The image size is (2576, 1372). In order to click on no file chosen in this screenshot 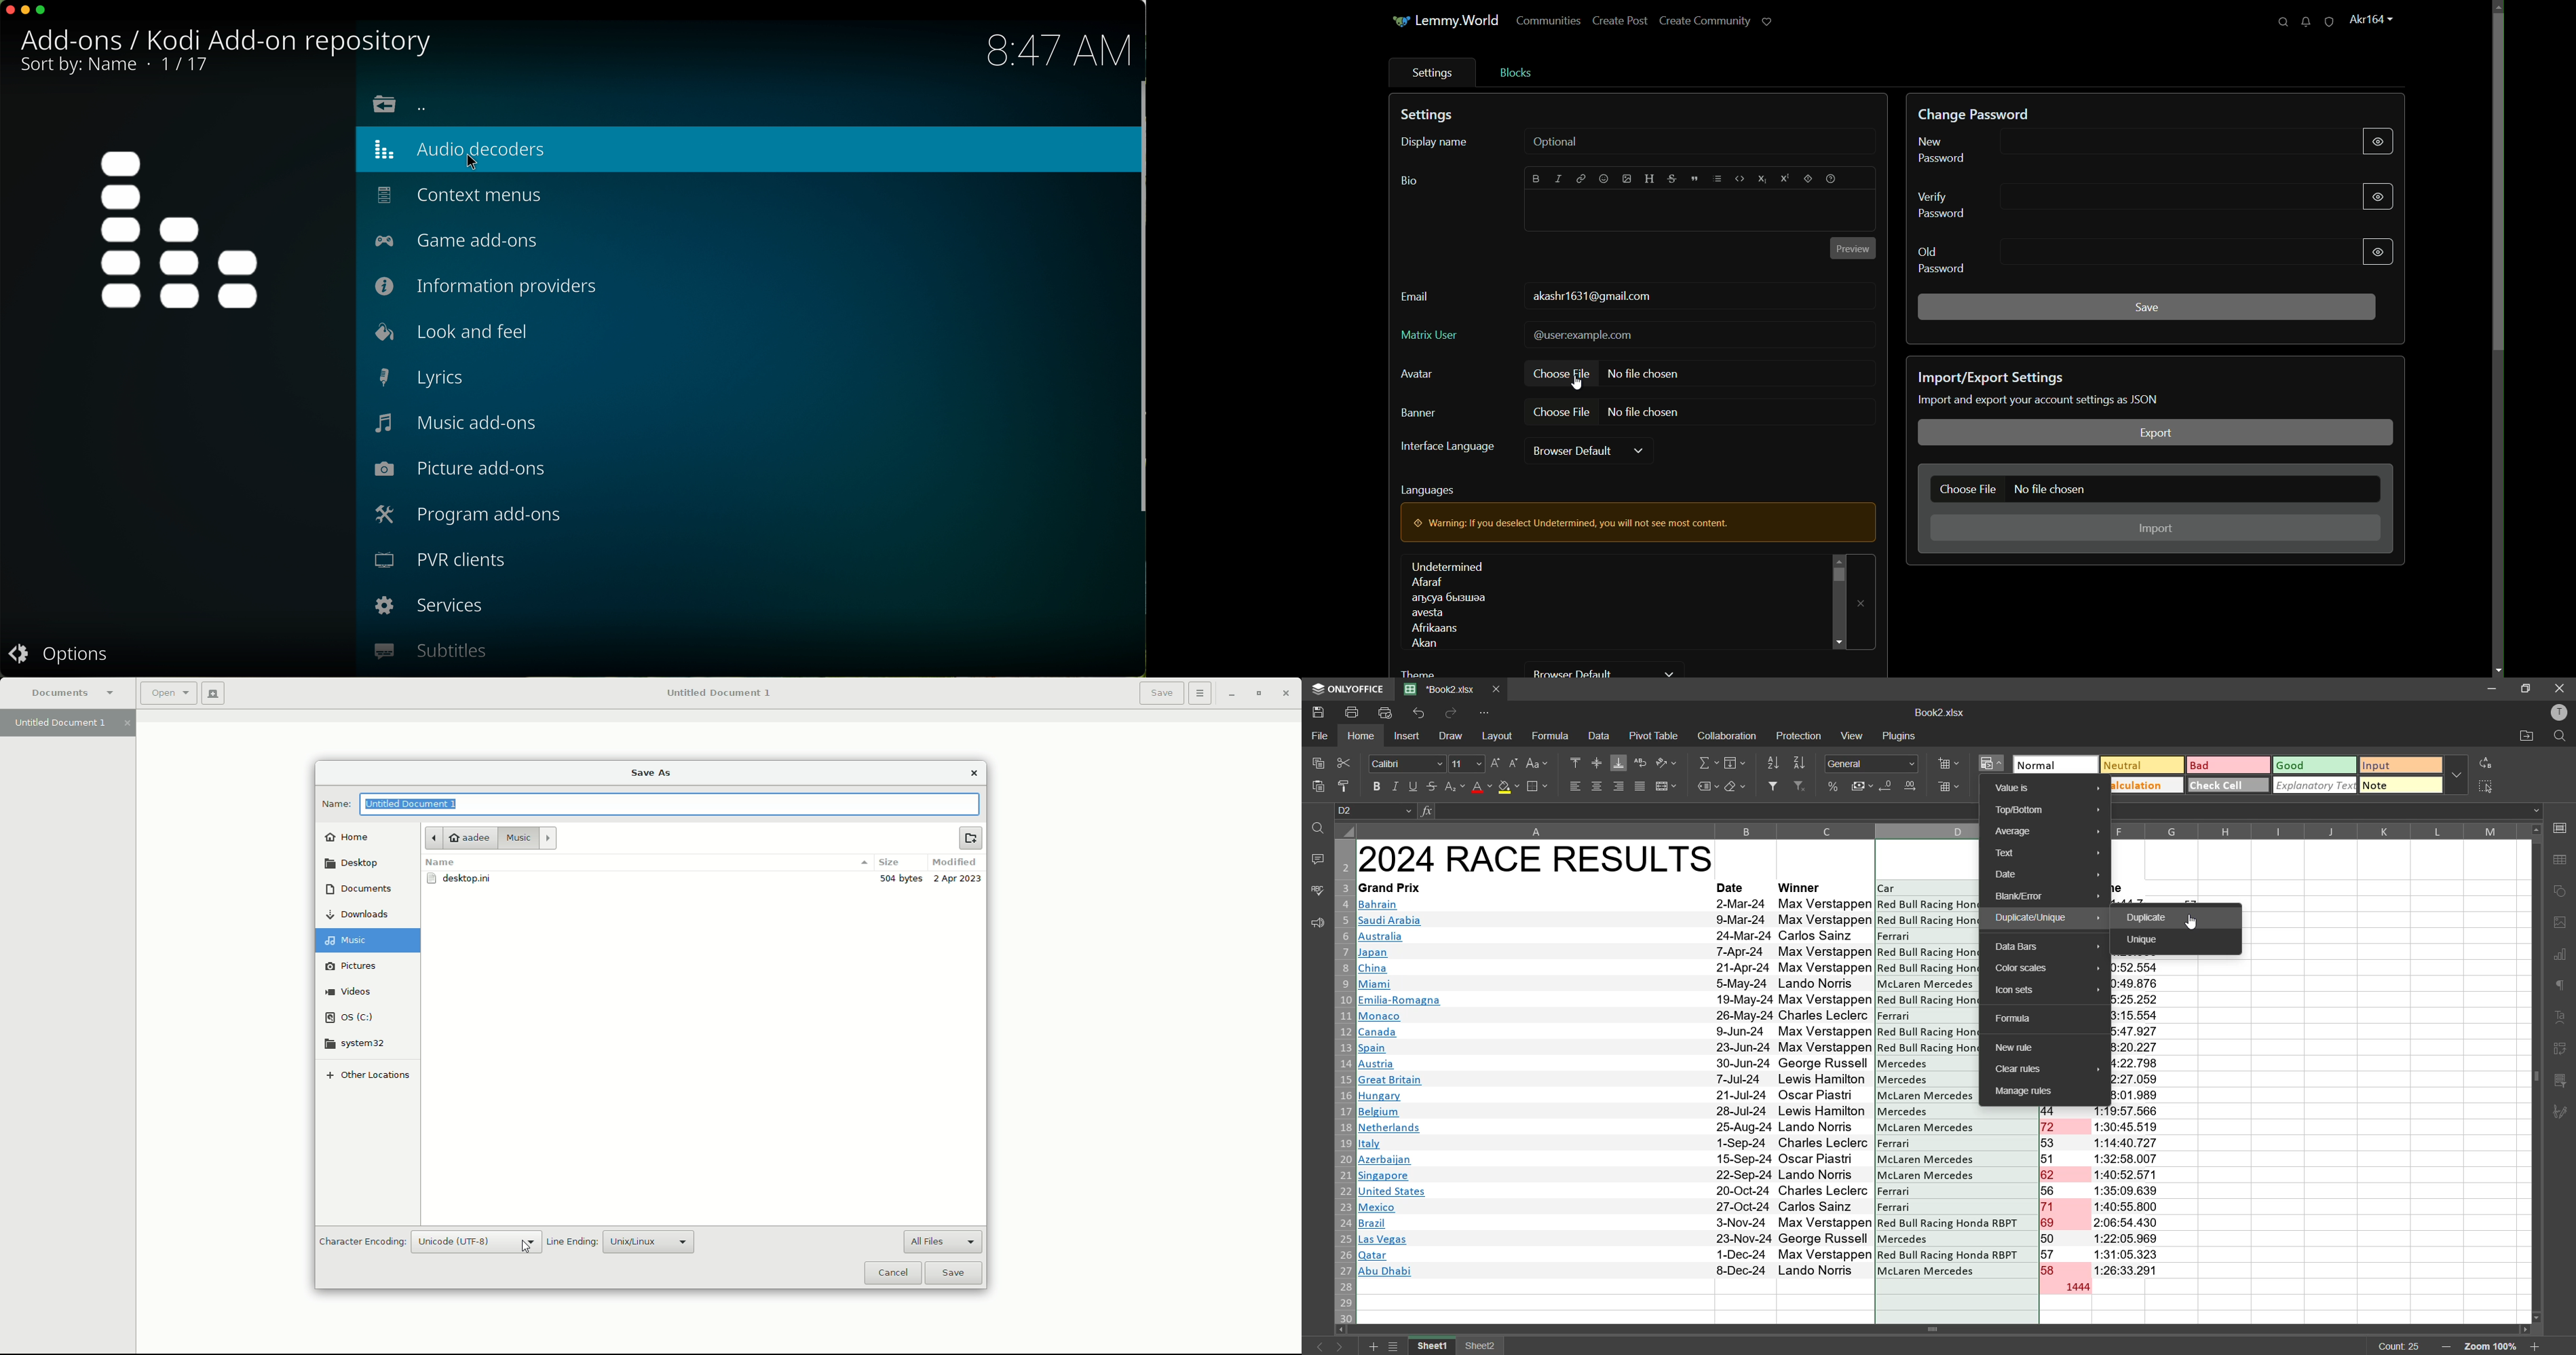, I will do `click(1644, 375)`.